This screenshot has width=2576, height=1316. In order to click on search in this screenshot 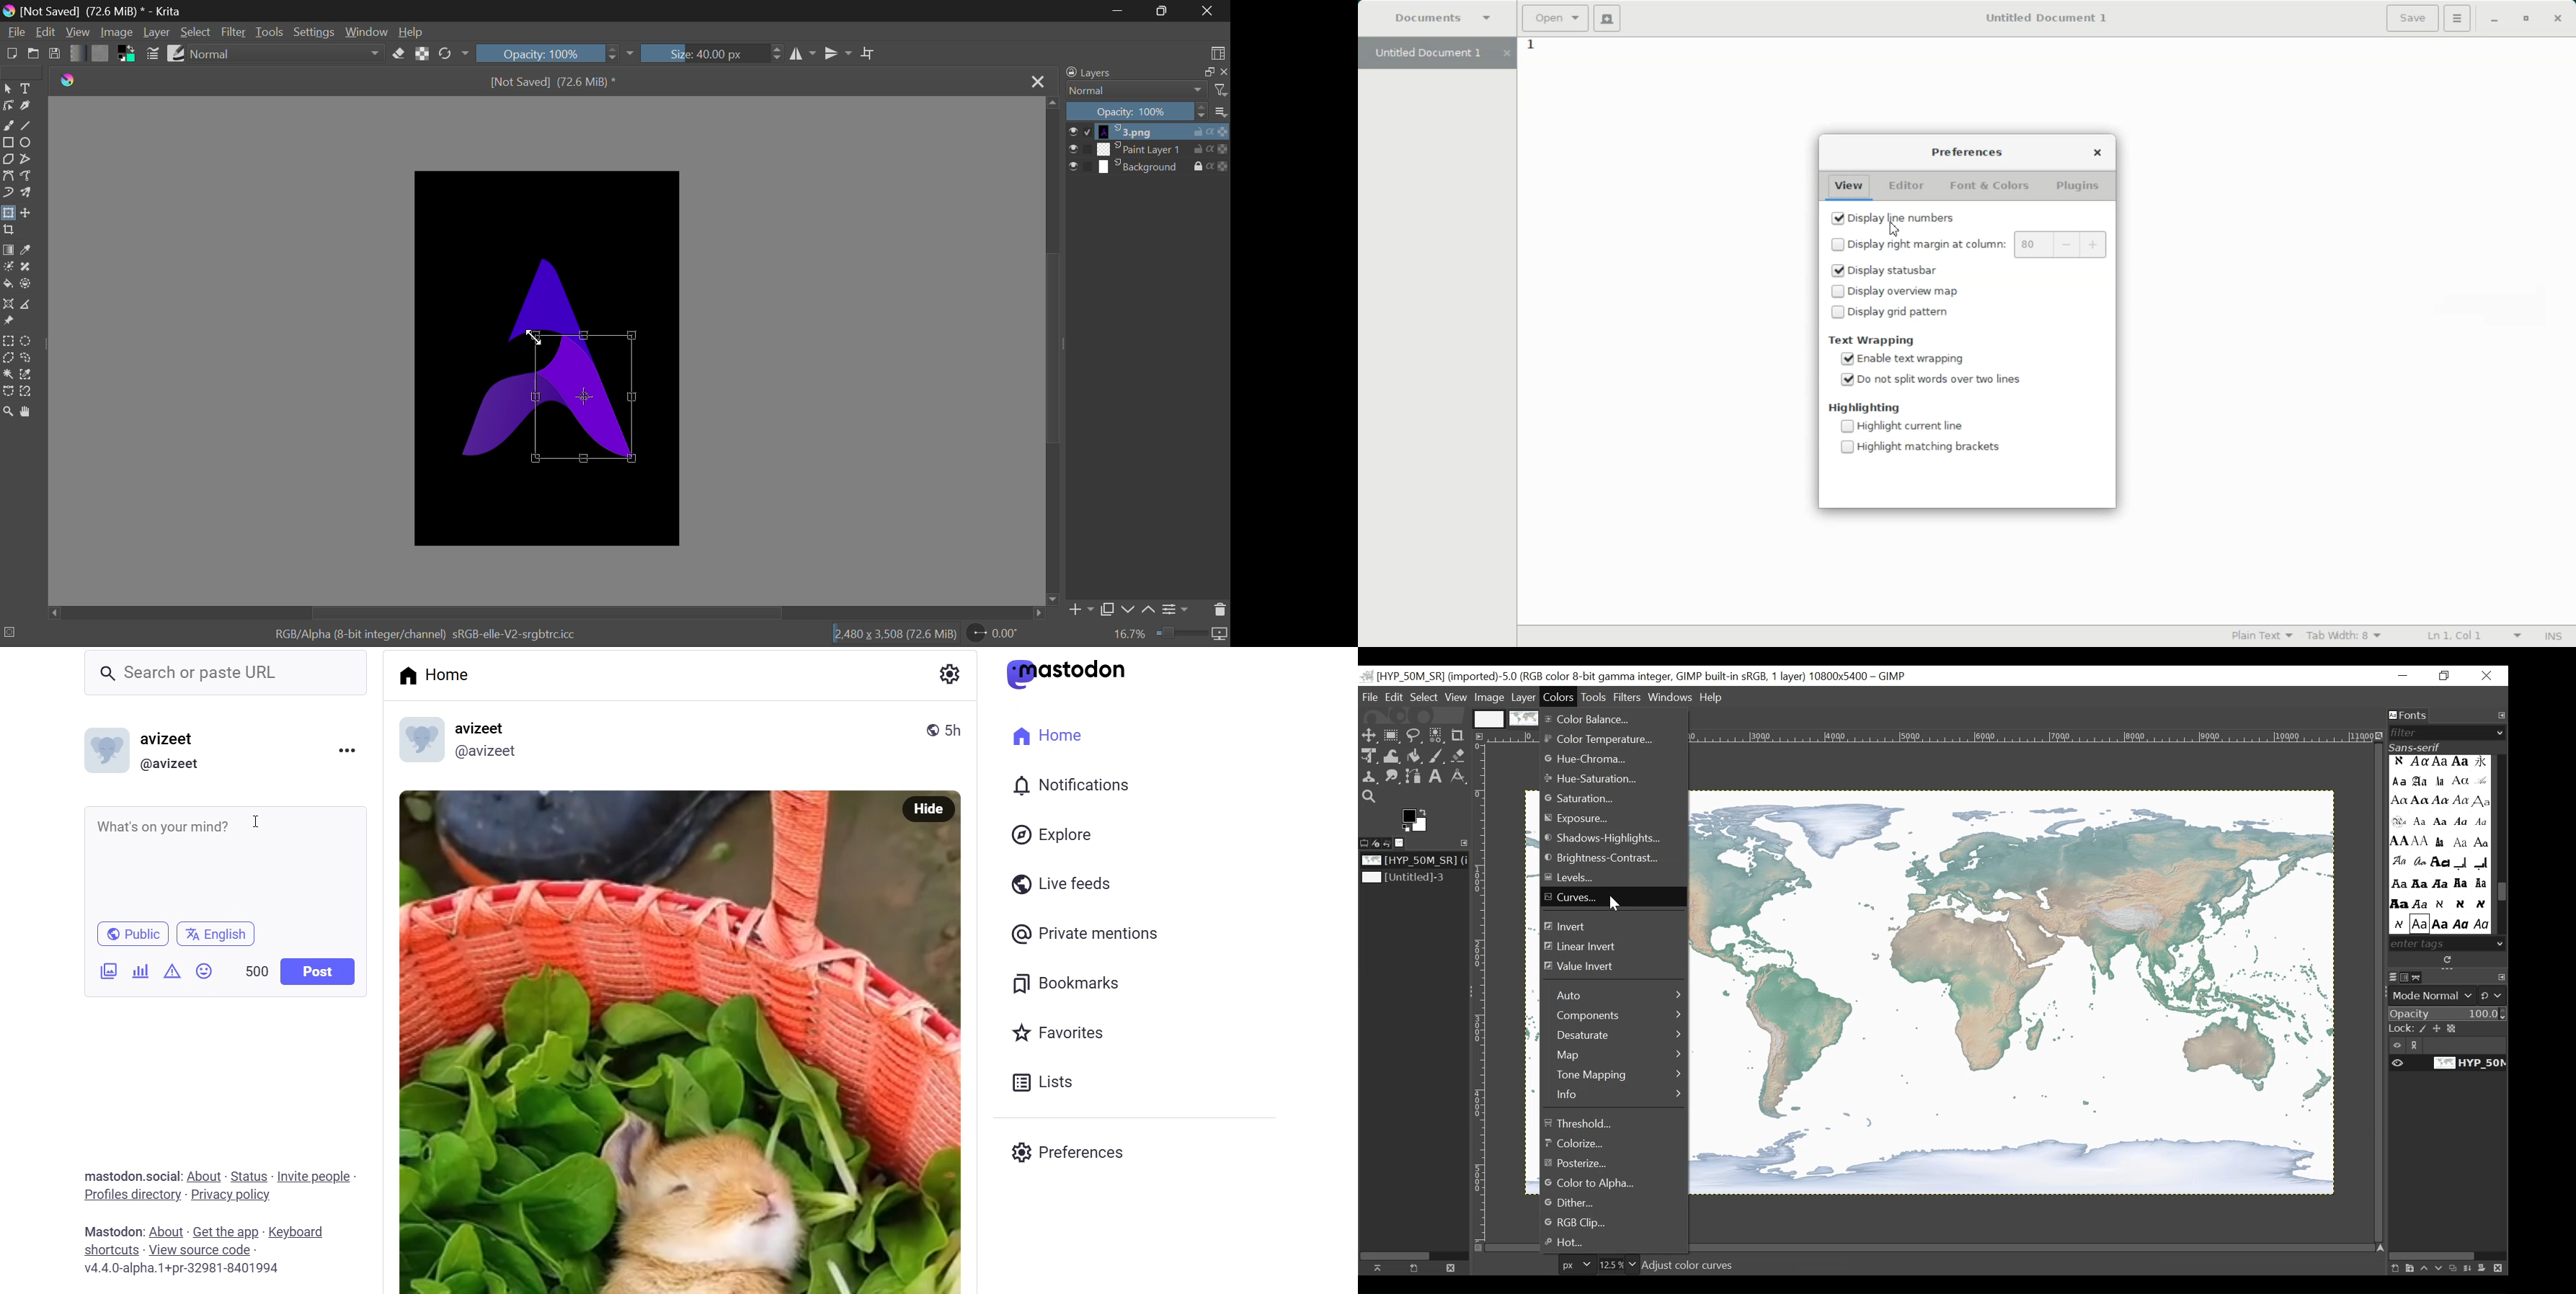, I will do `click(221, 670)`.